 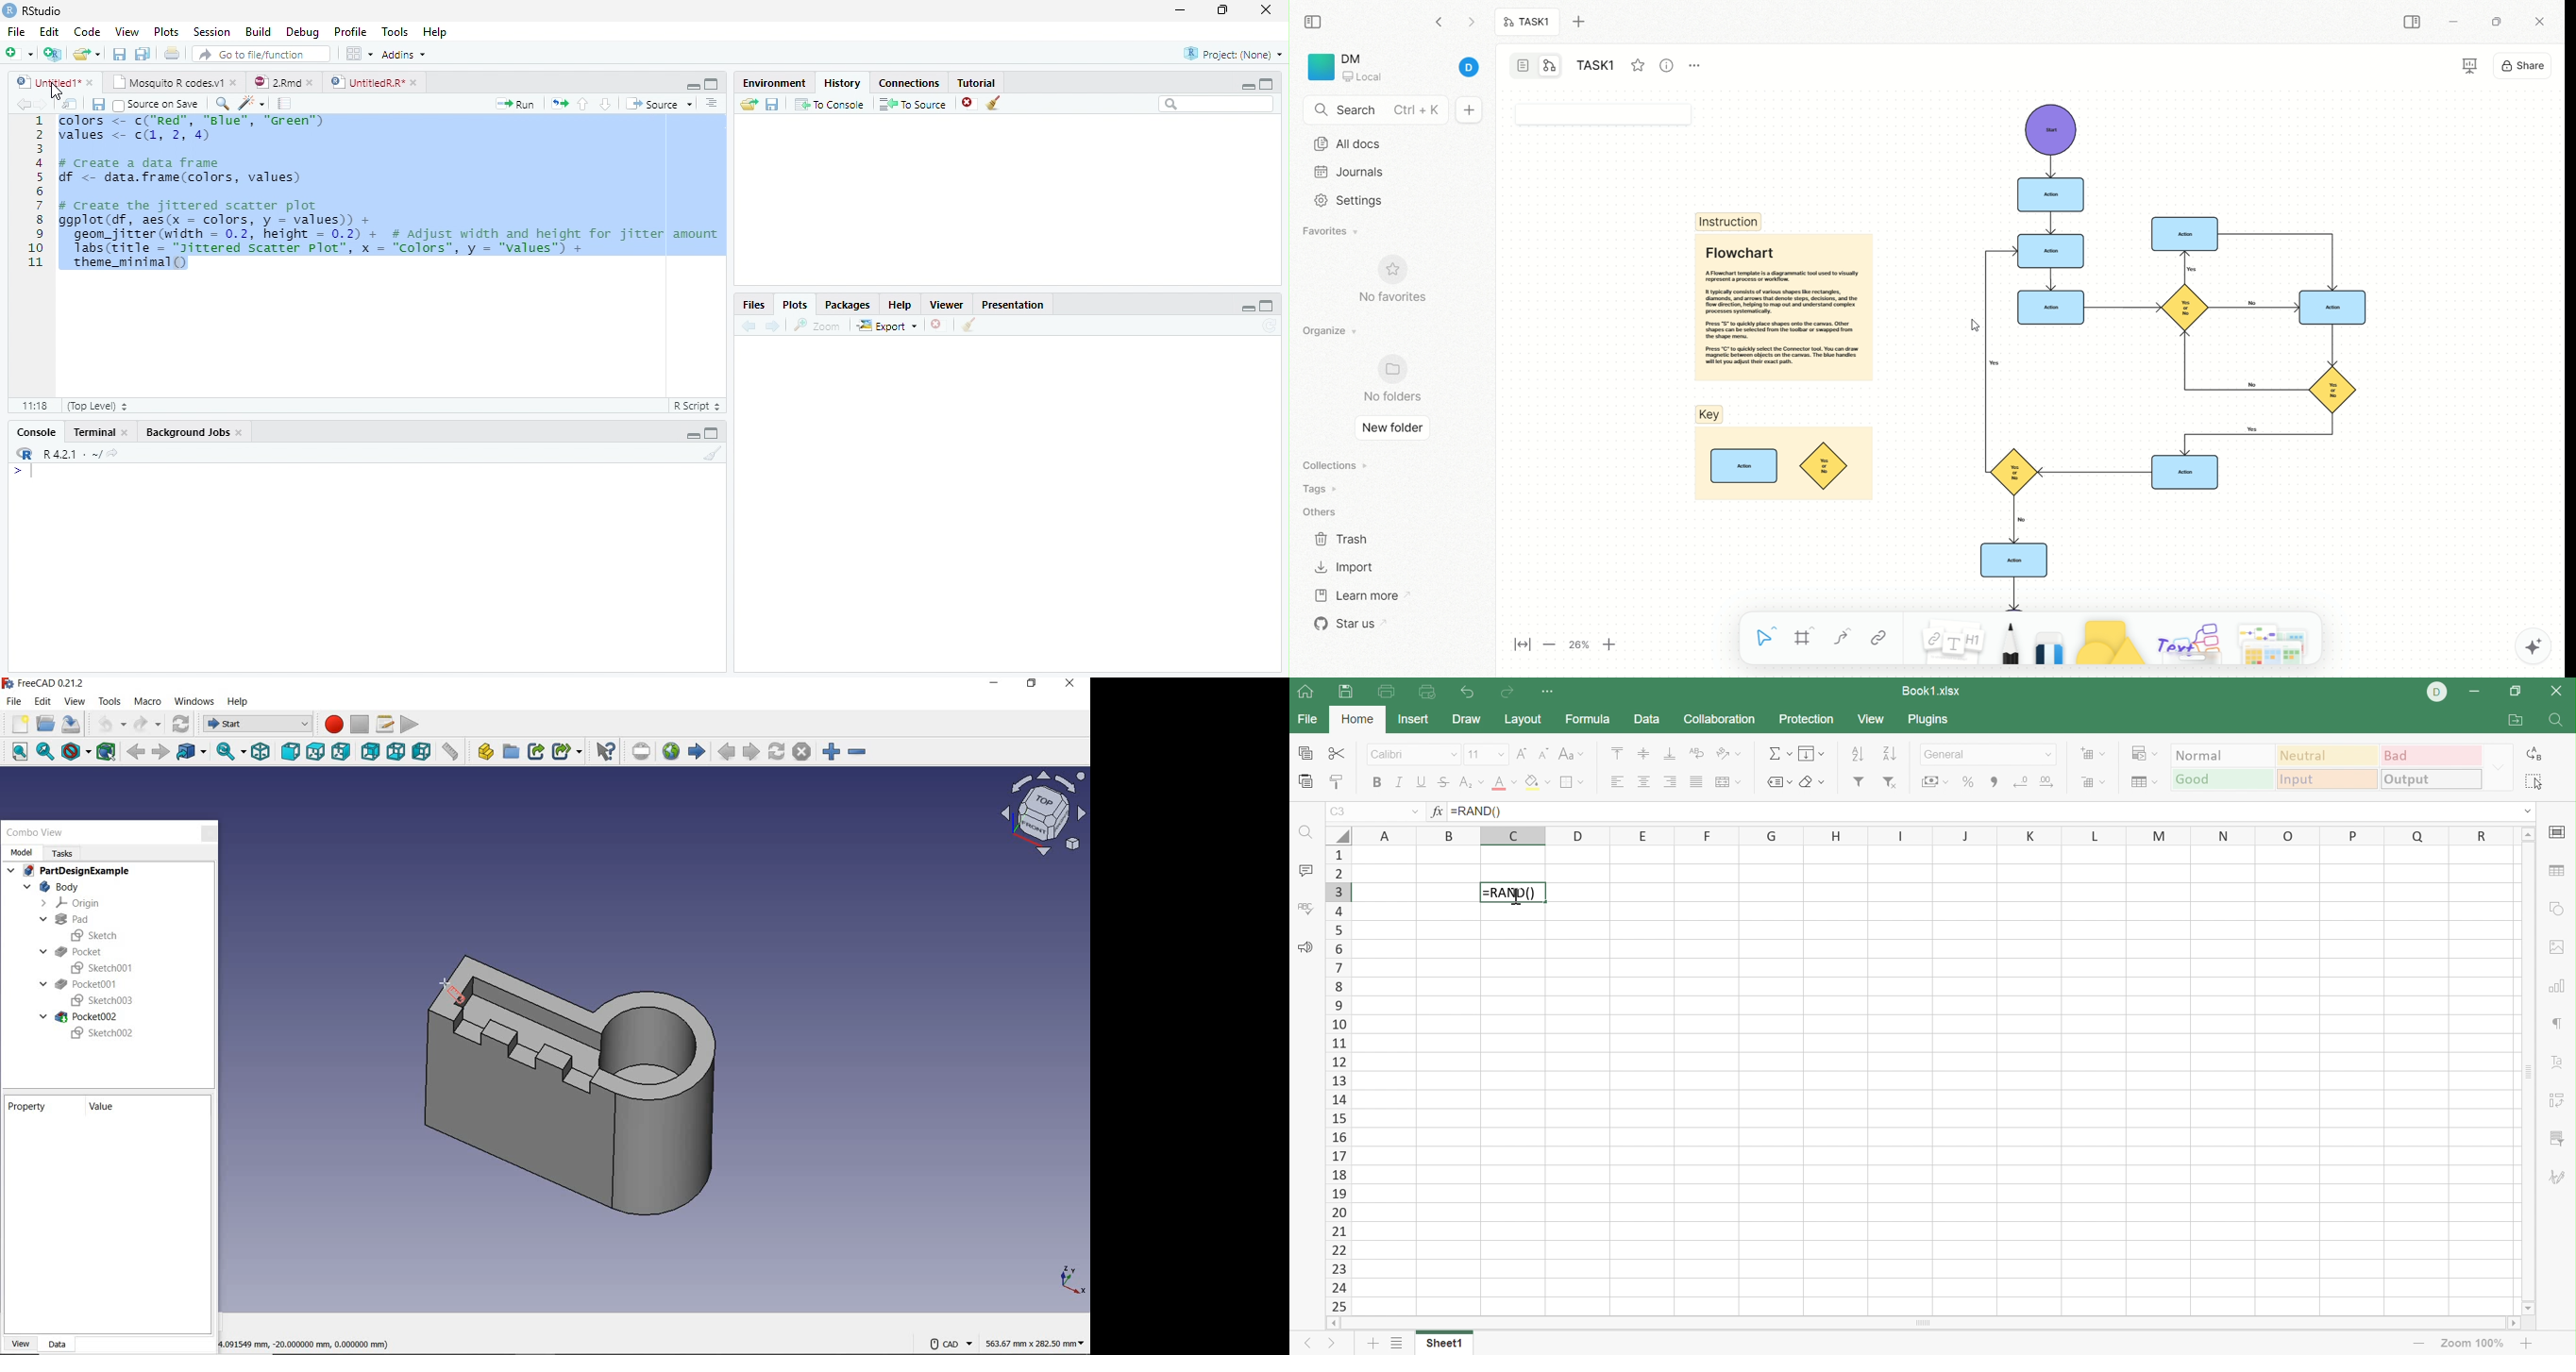 I want to click on Next, so click(x=1329, y=1344).